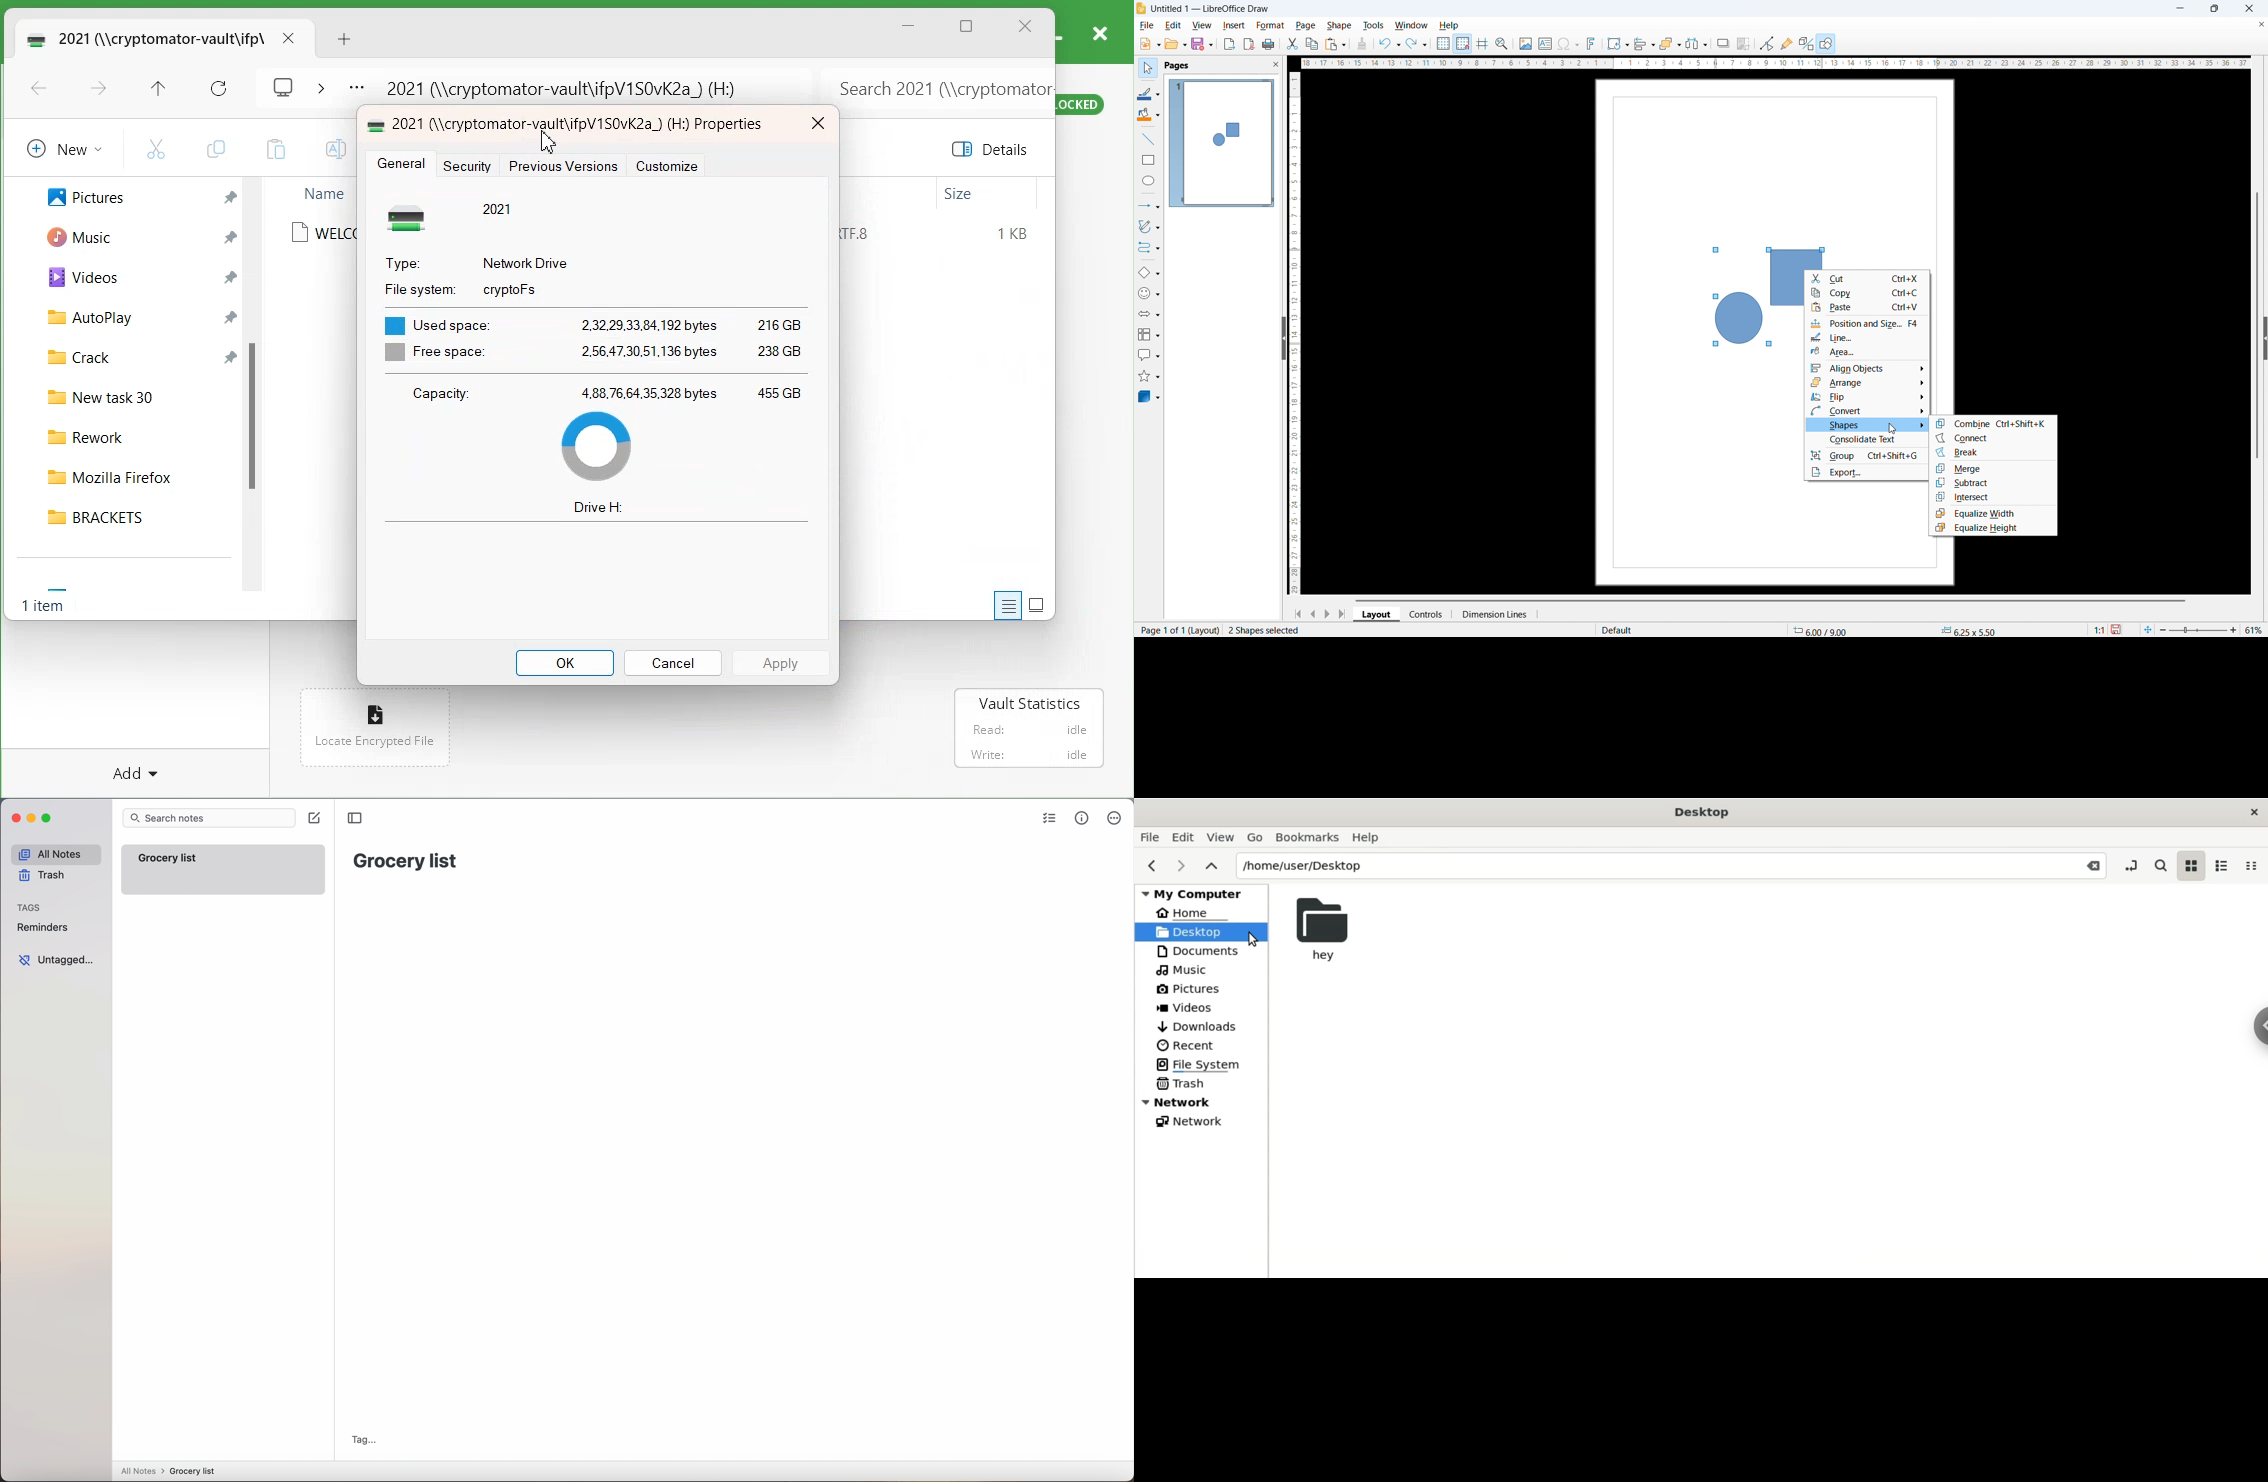  I want to click on Icon, so click(377, 123).